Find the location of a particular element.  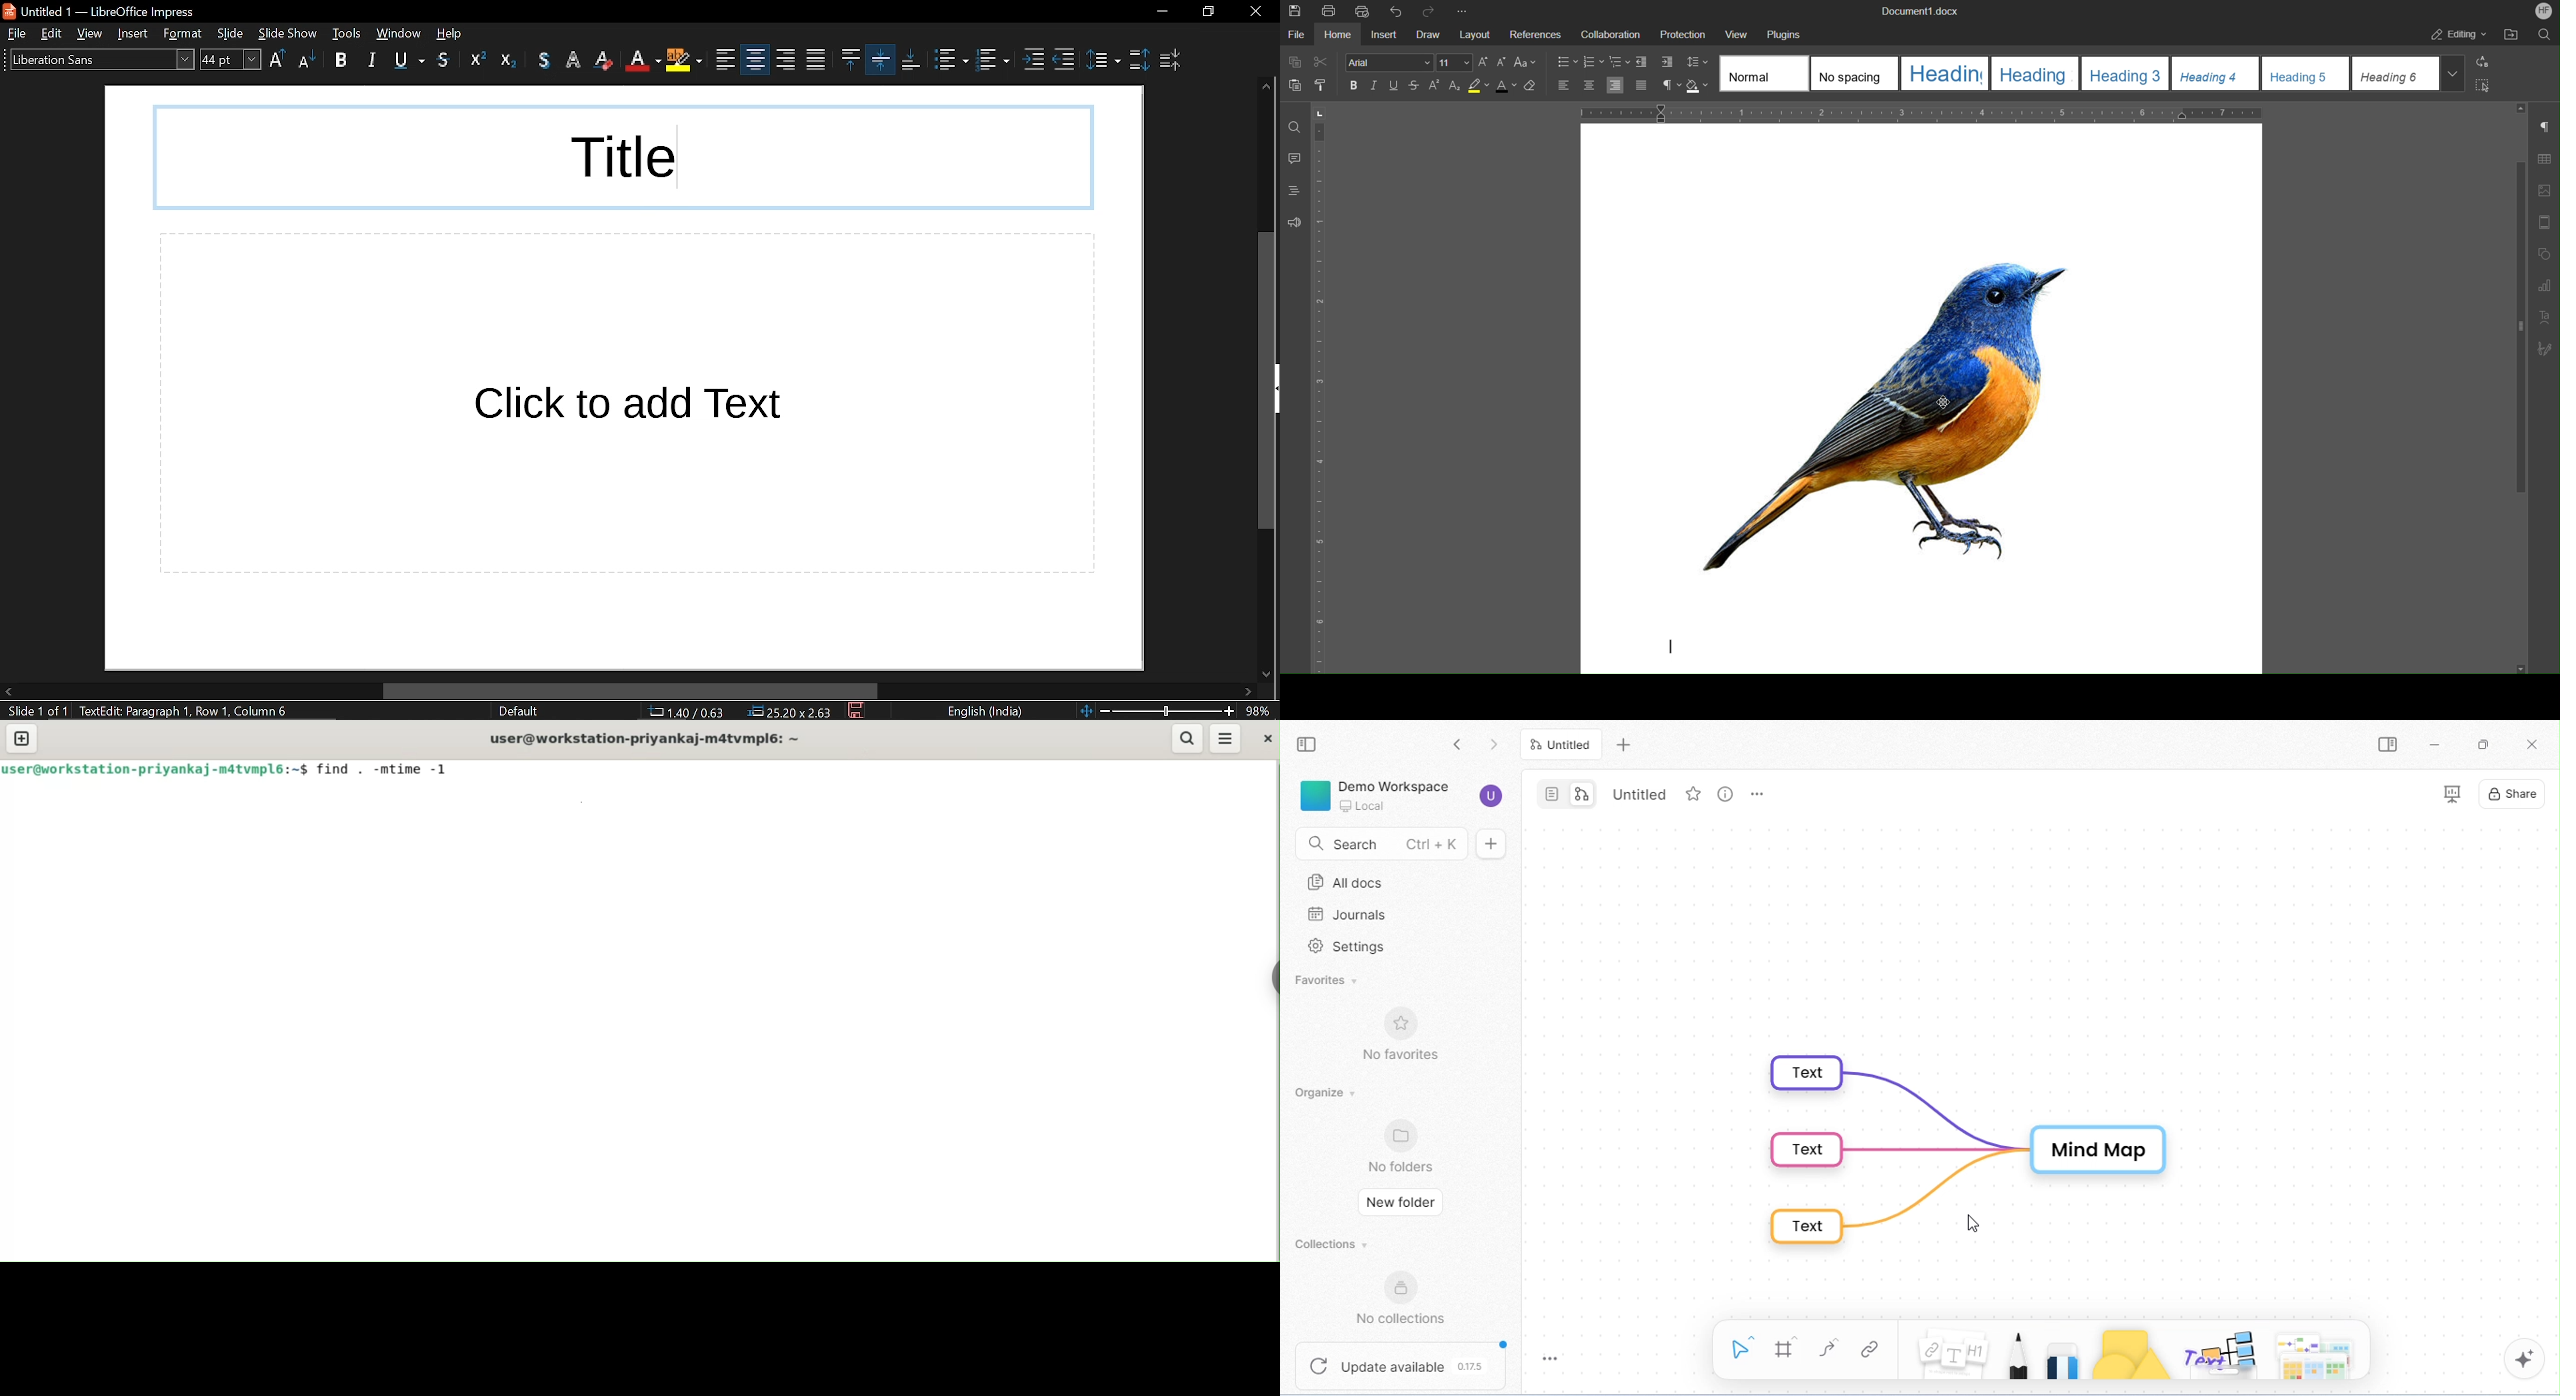

align left is located at coordinates (686, 61).